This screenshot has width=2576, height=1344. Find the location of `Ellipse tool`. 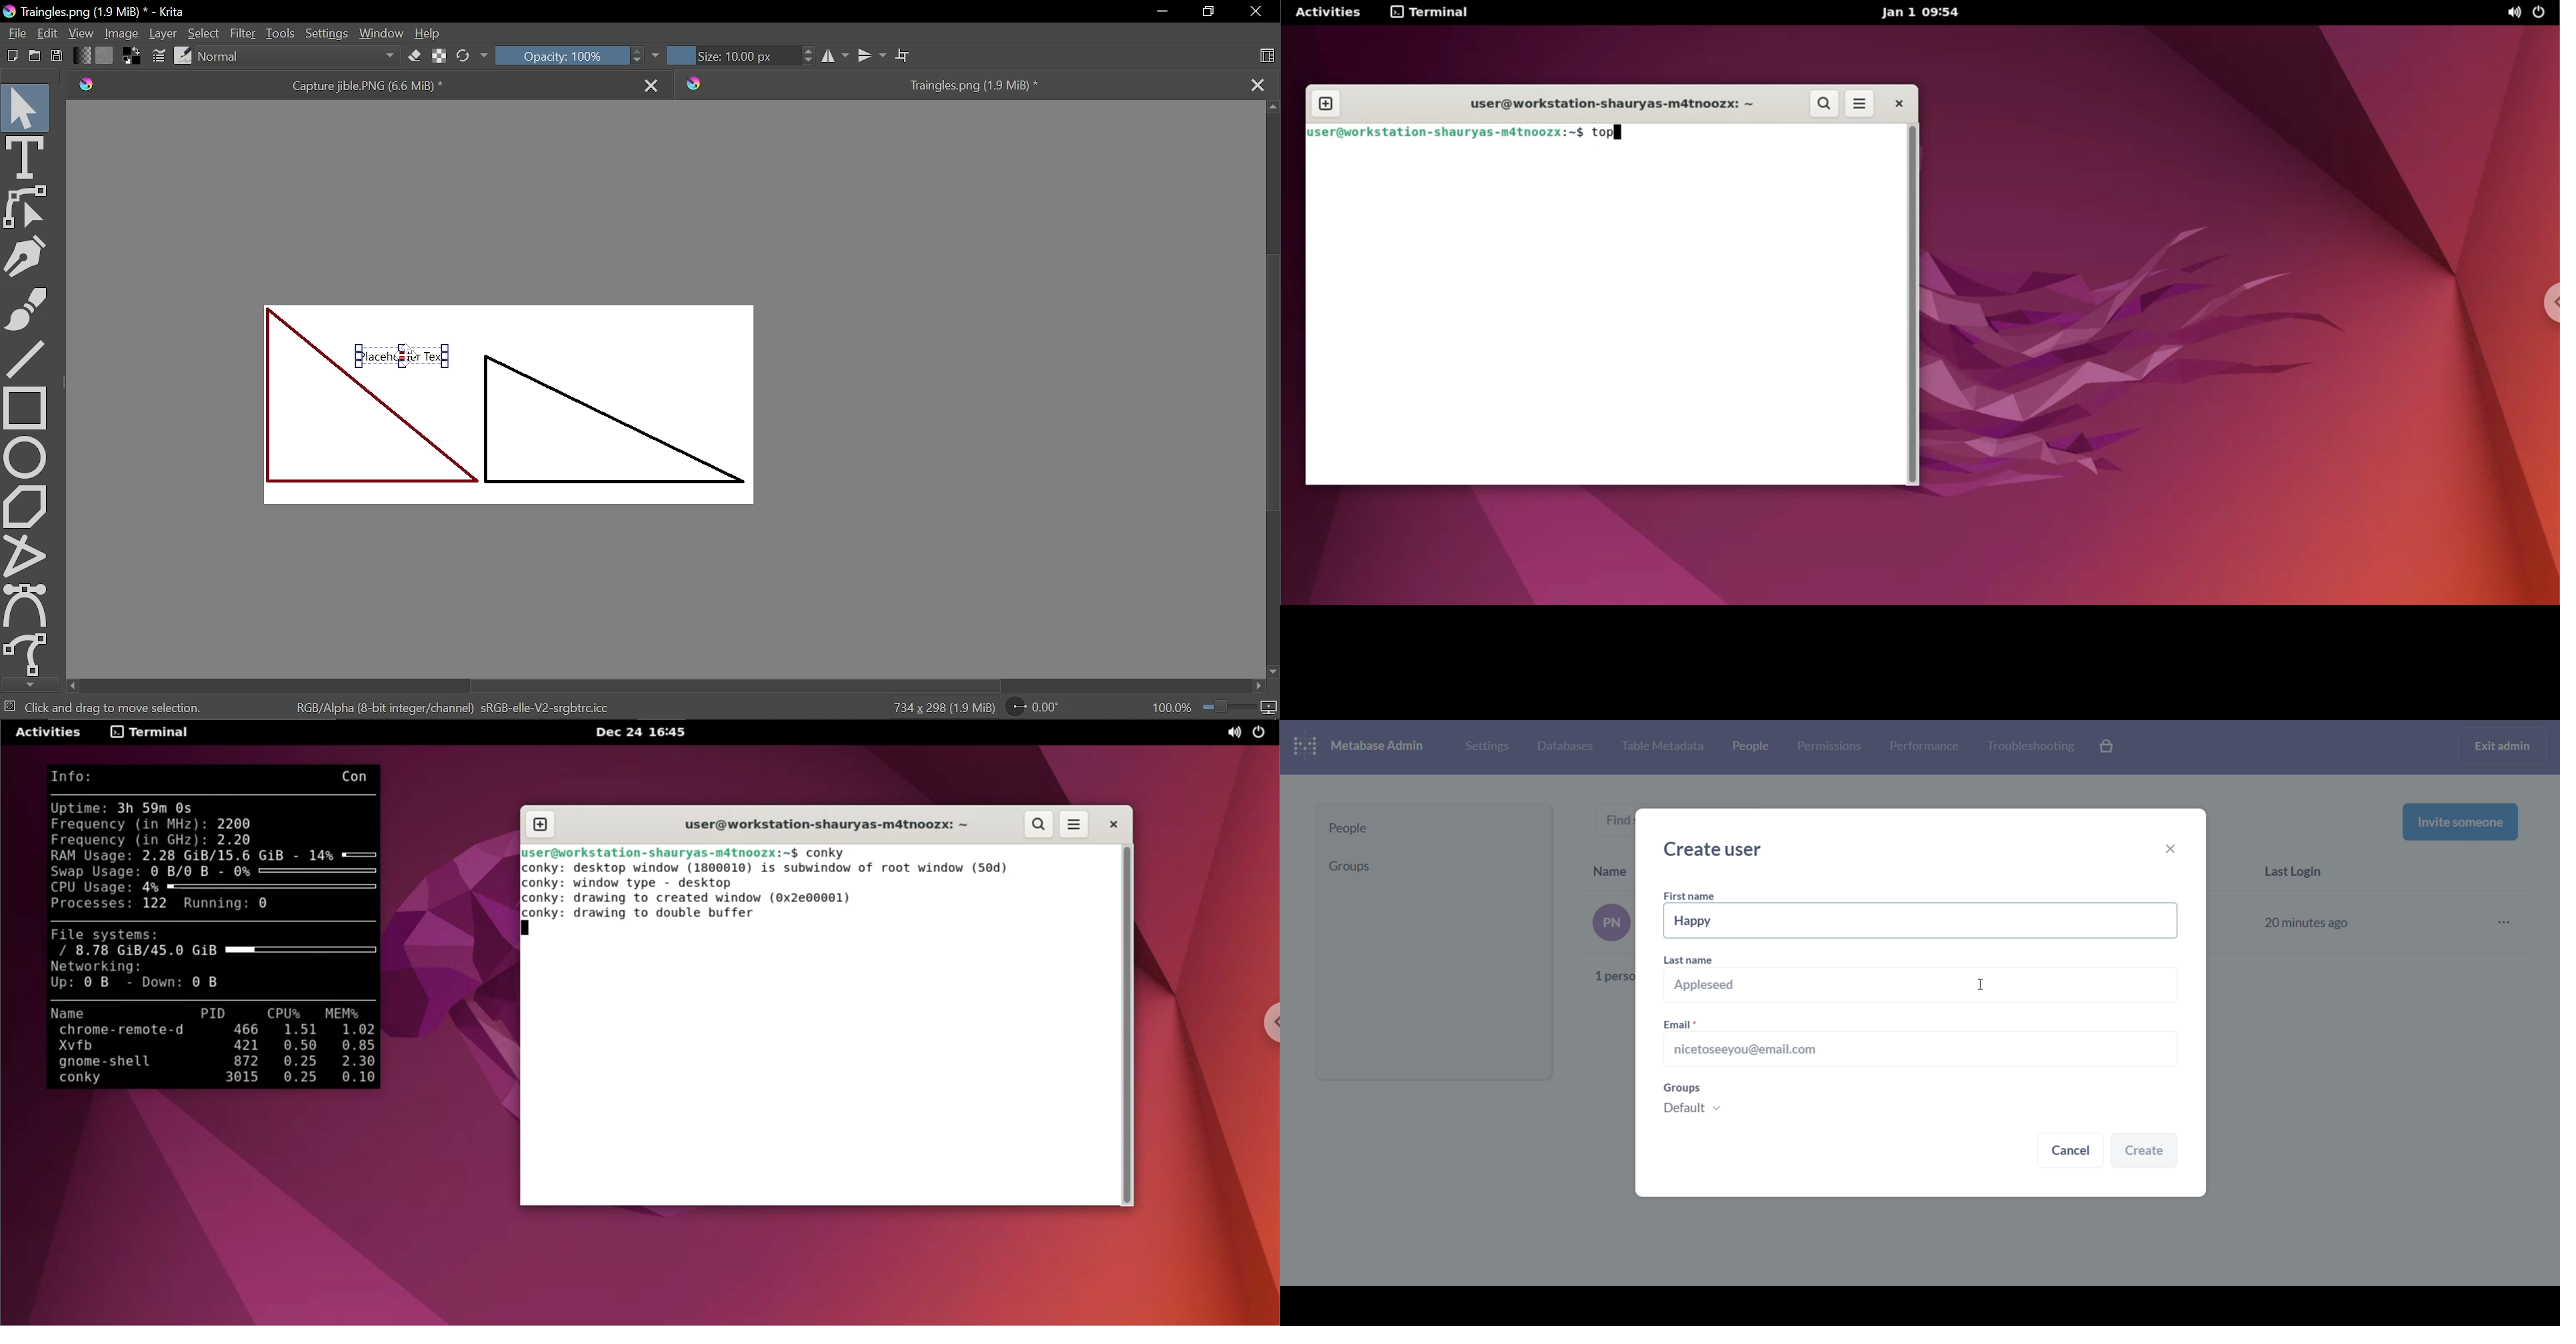

Ellipse tool is located at coordinates (26, 457).